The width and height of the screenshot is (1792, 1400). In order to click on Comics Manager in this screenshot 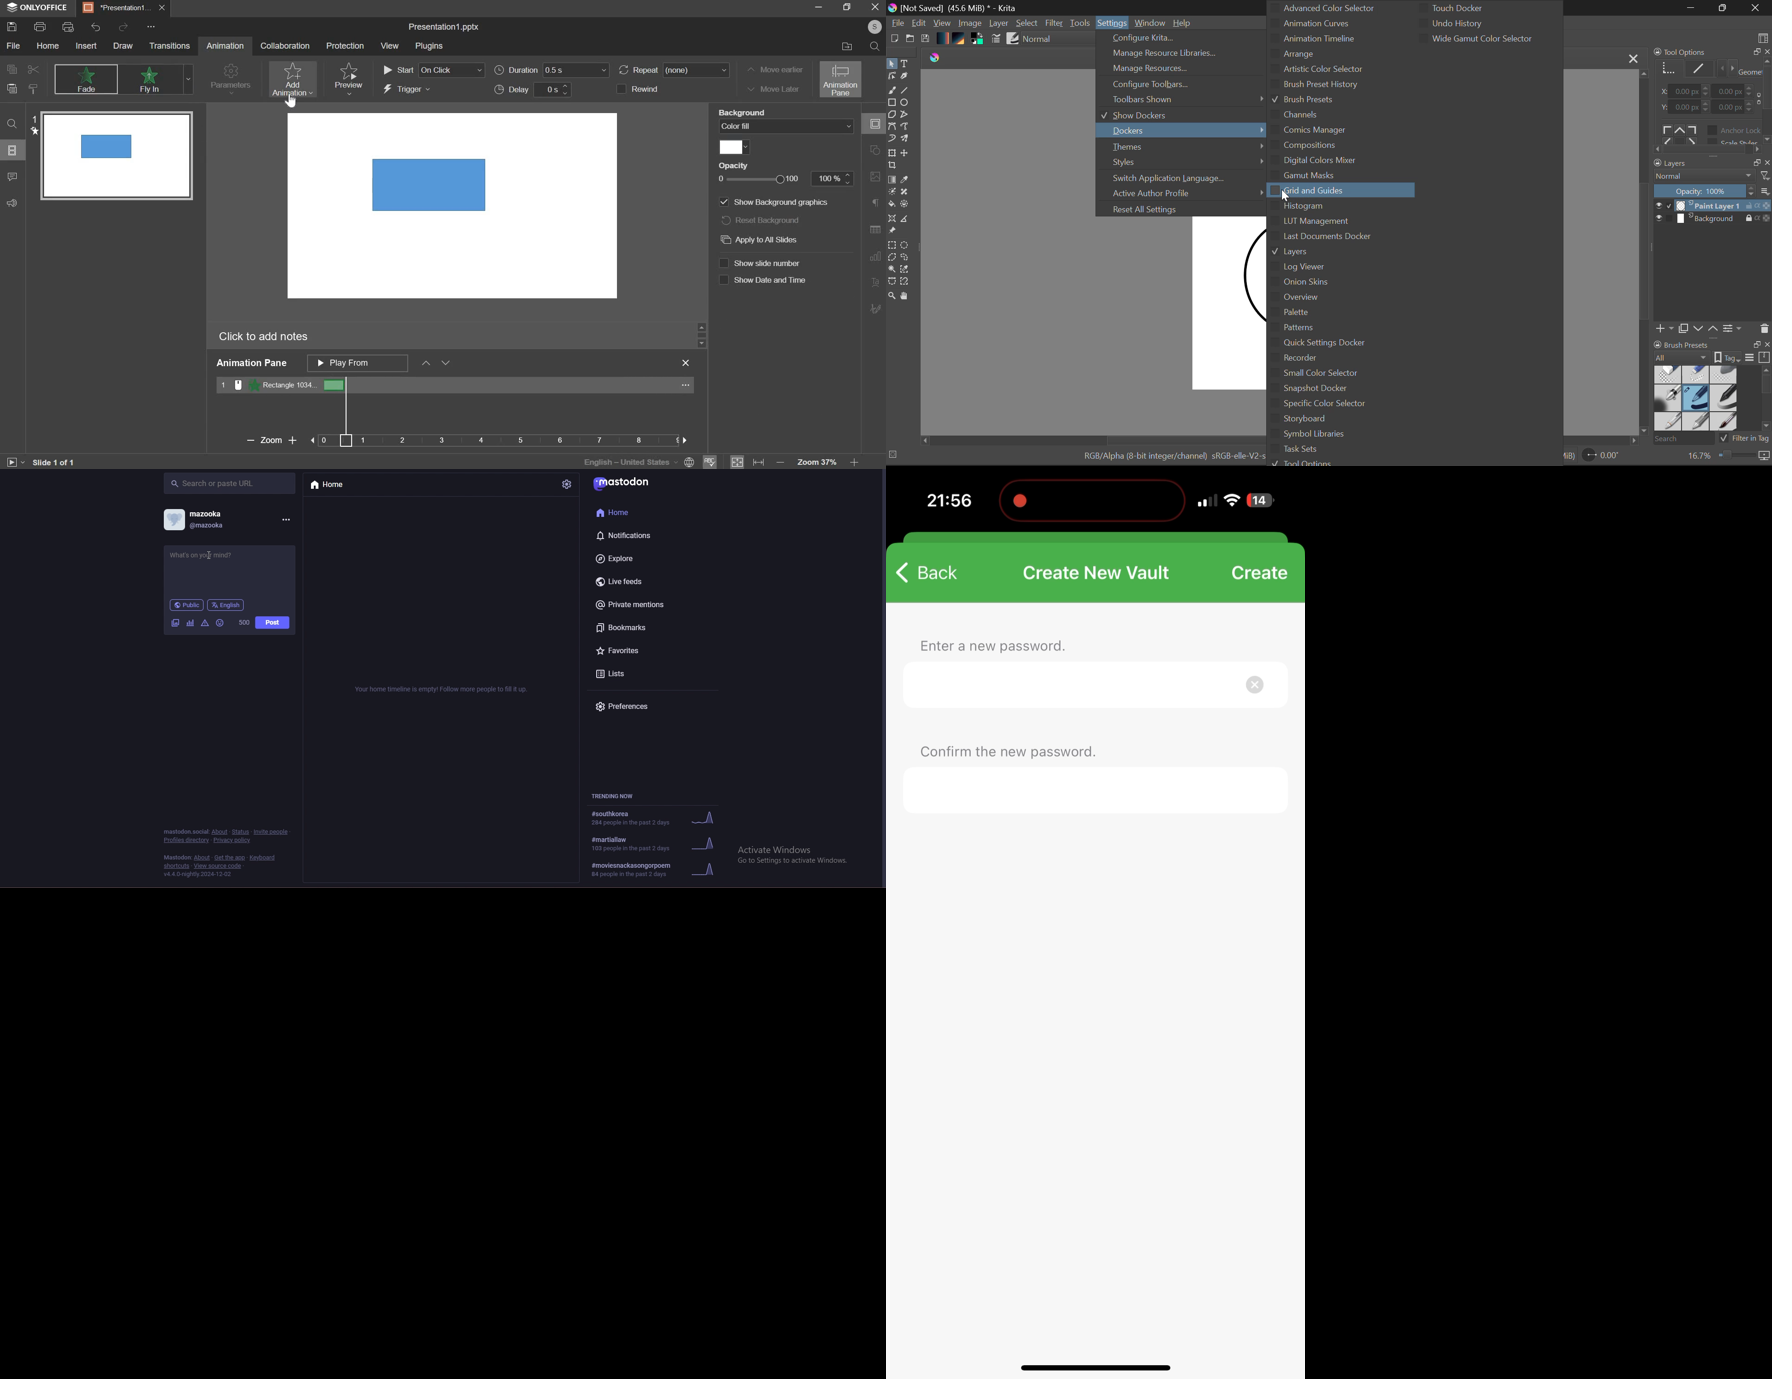, I will do `click(1317, 131)`.